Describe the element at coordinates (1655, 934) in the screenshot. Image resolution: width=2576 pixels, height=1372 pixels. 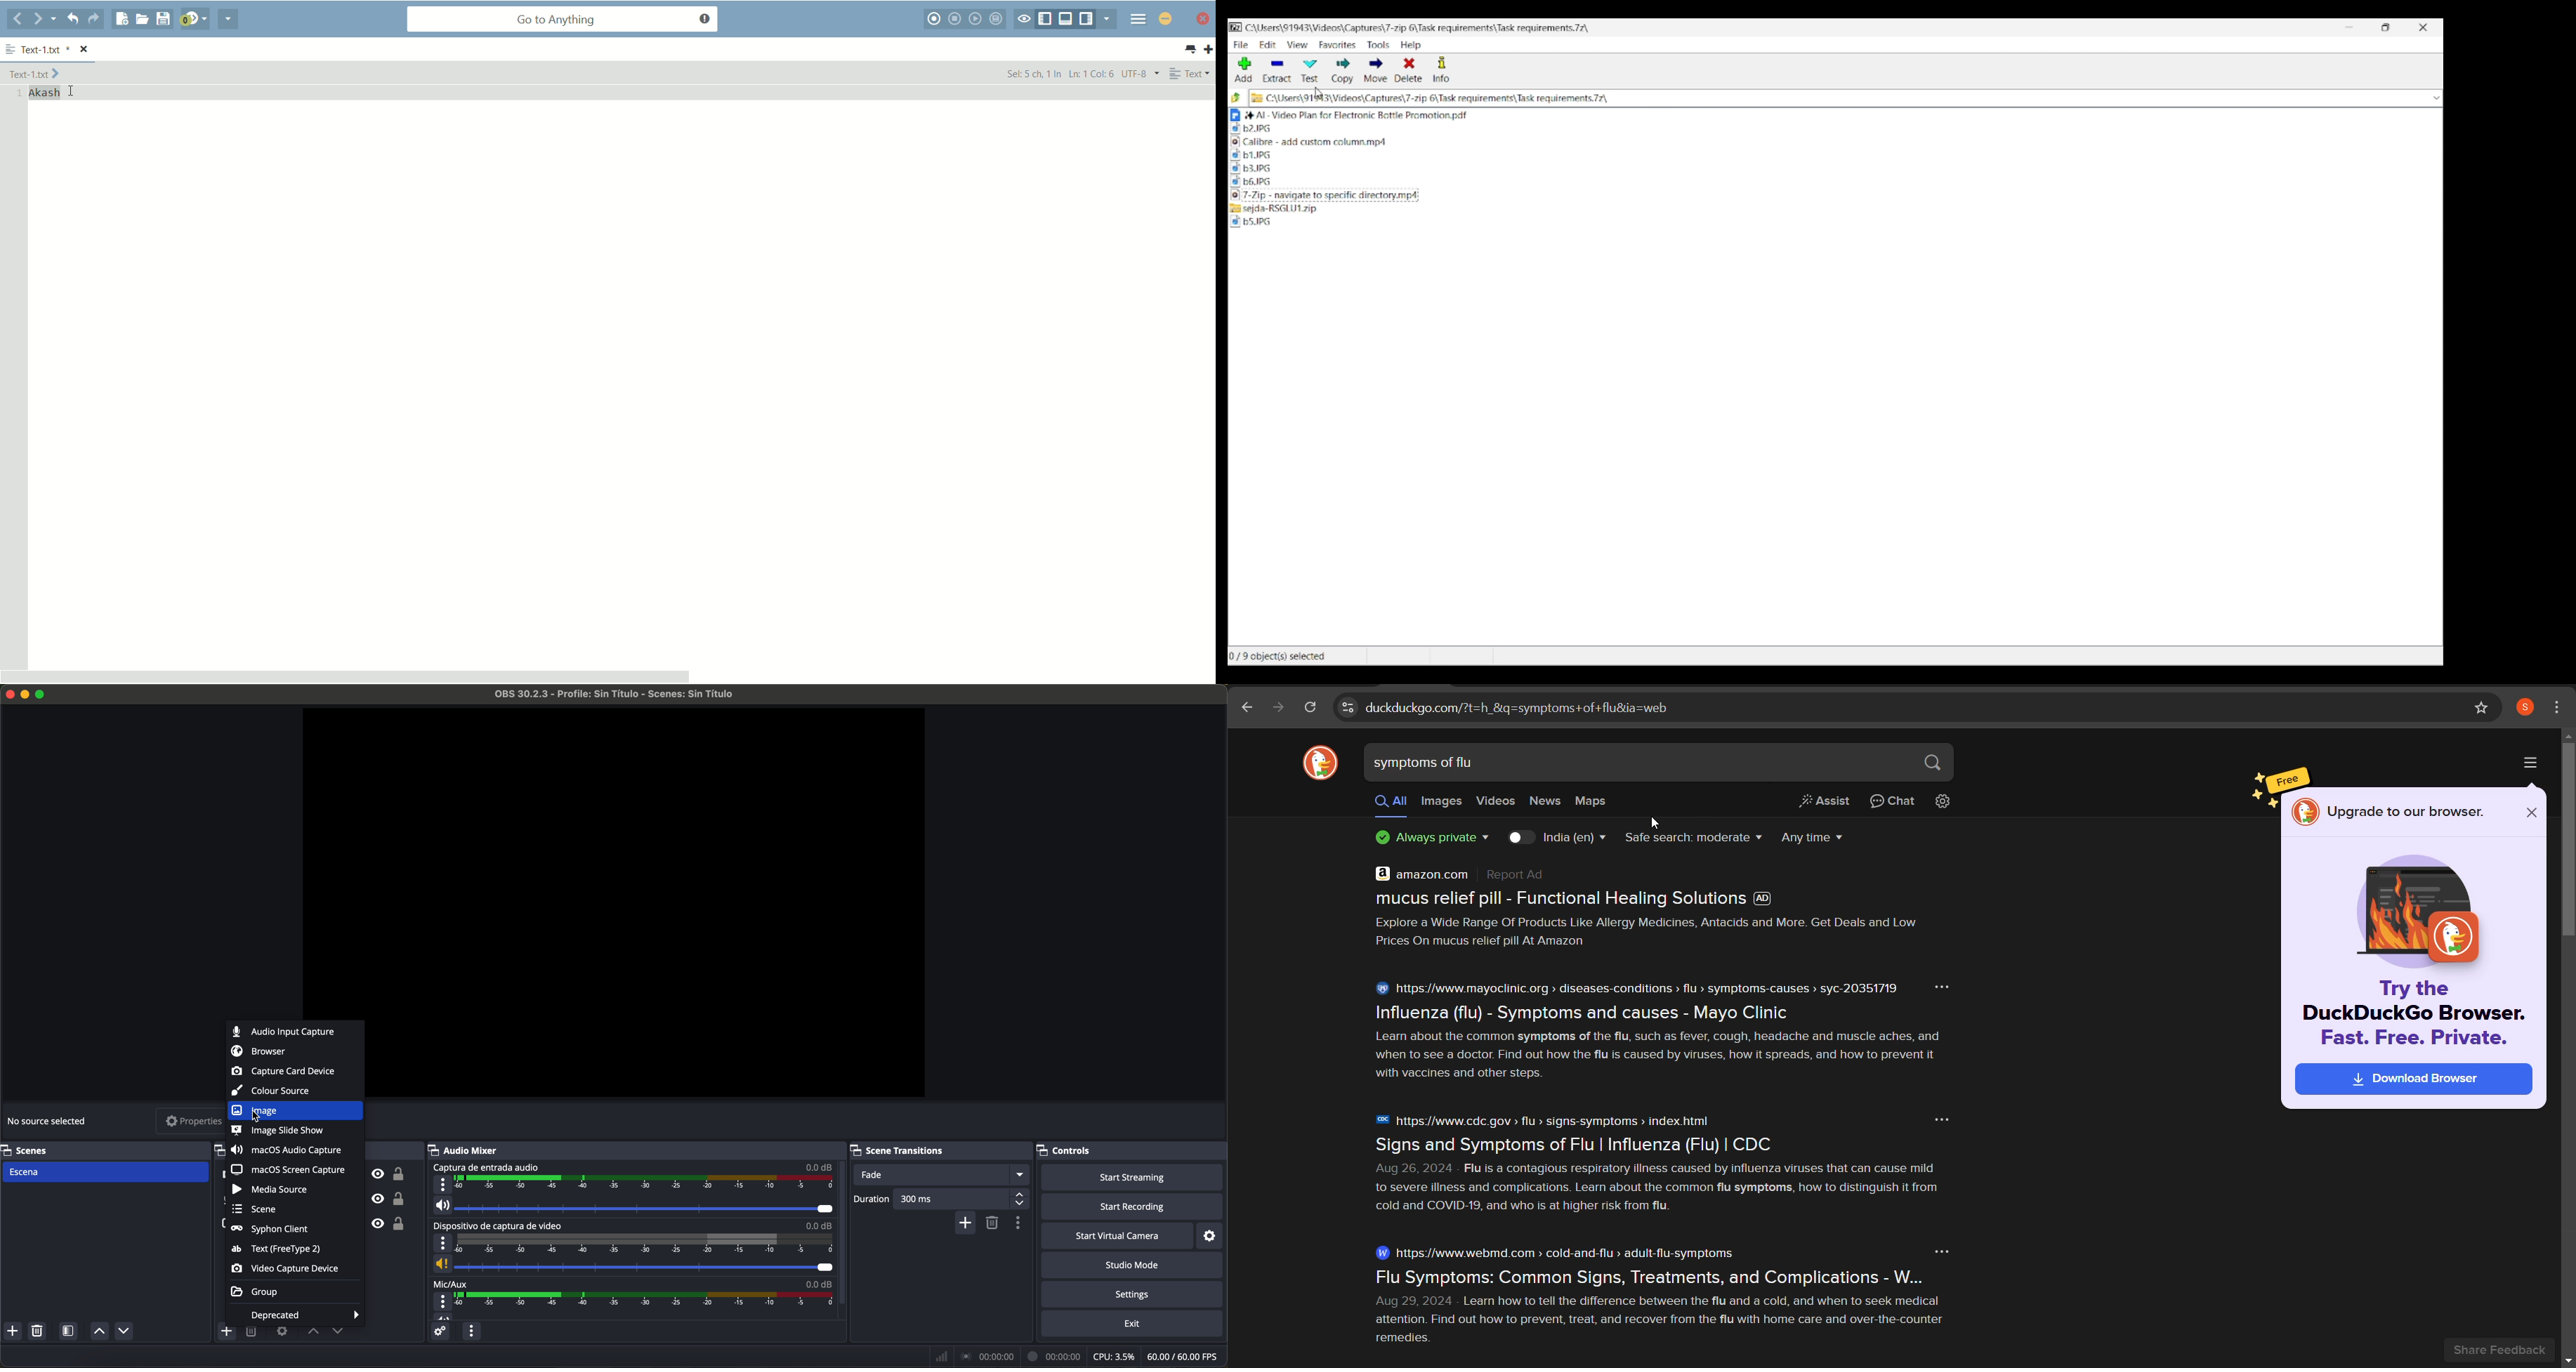
I see `Explore a Wide Range Of Products Like Allergy Medicines, Antacids and More. Get Deals and Low prices On mucus relief pill At Amazon` at that location.